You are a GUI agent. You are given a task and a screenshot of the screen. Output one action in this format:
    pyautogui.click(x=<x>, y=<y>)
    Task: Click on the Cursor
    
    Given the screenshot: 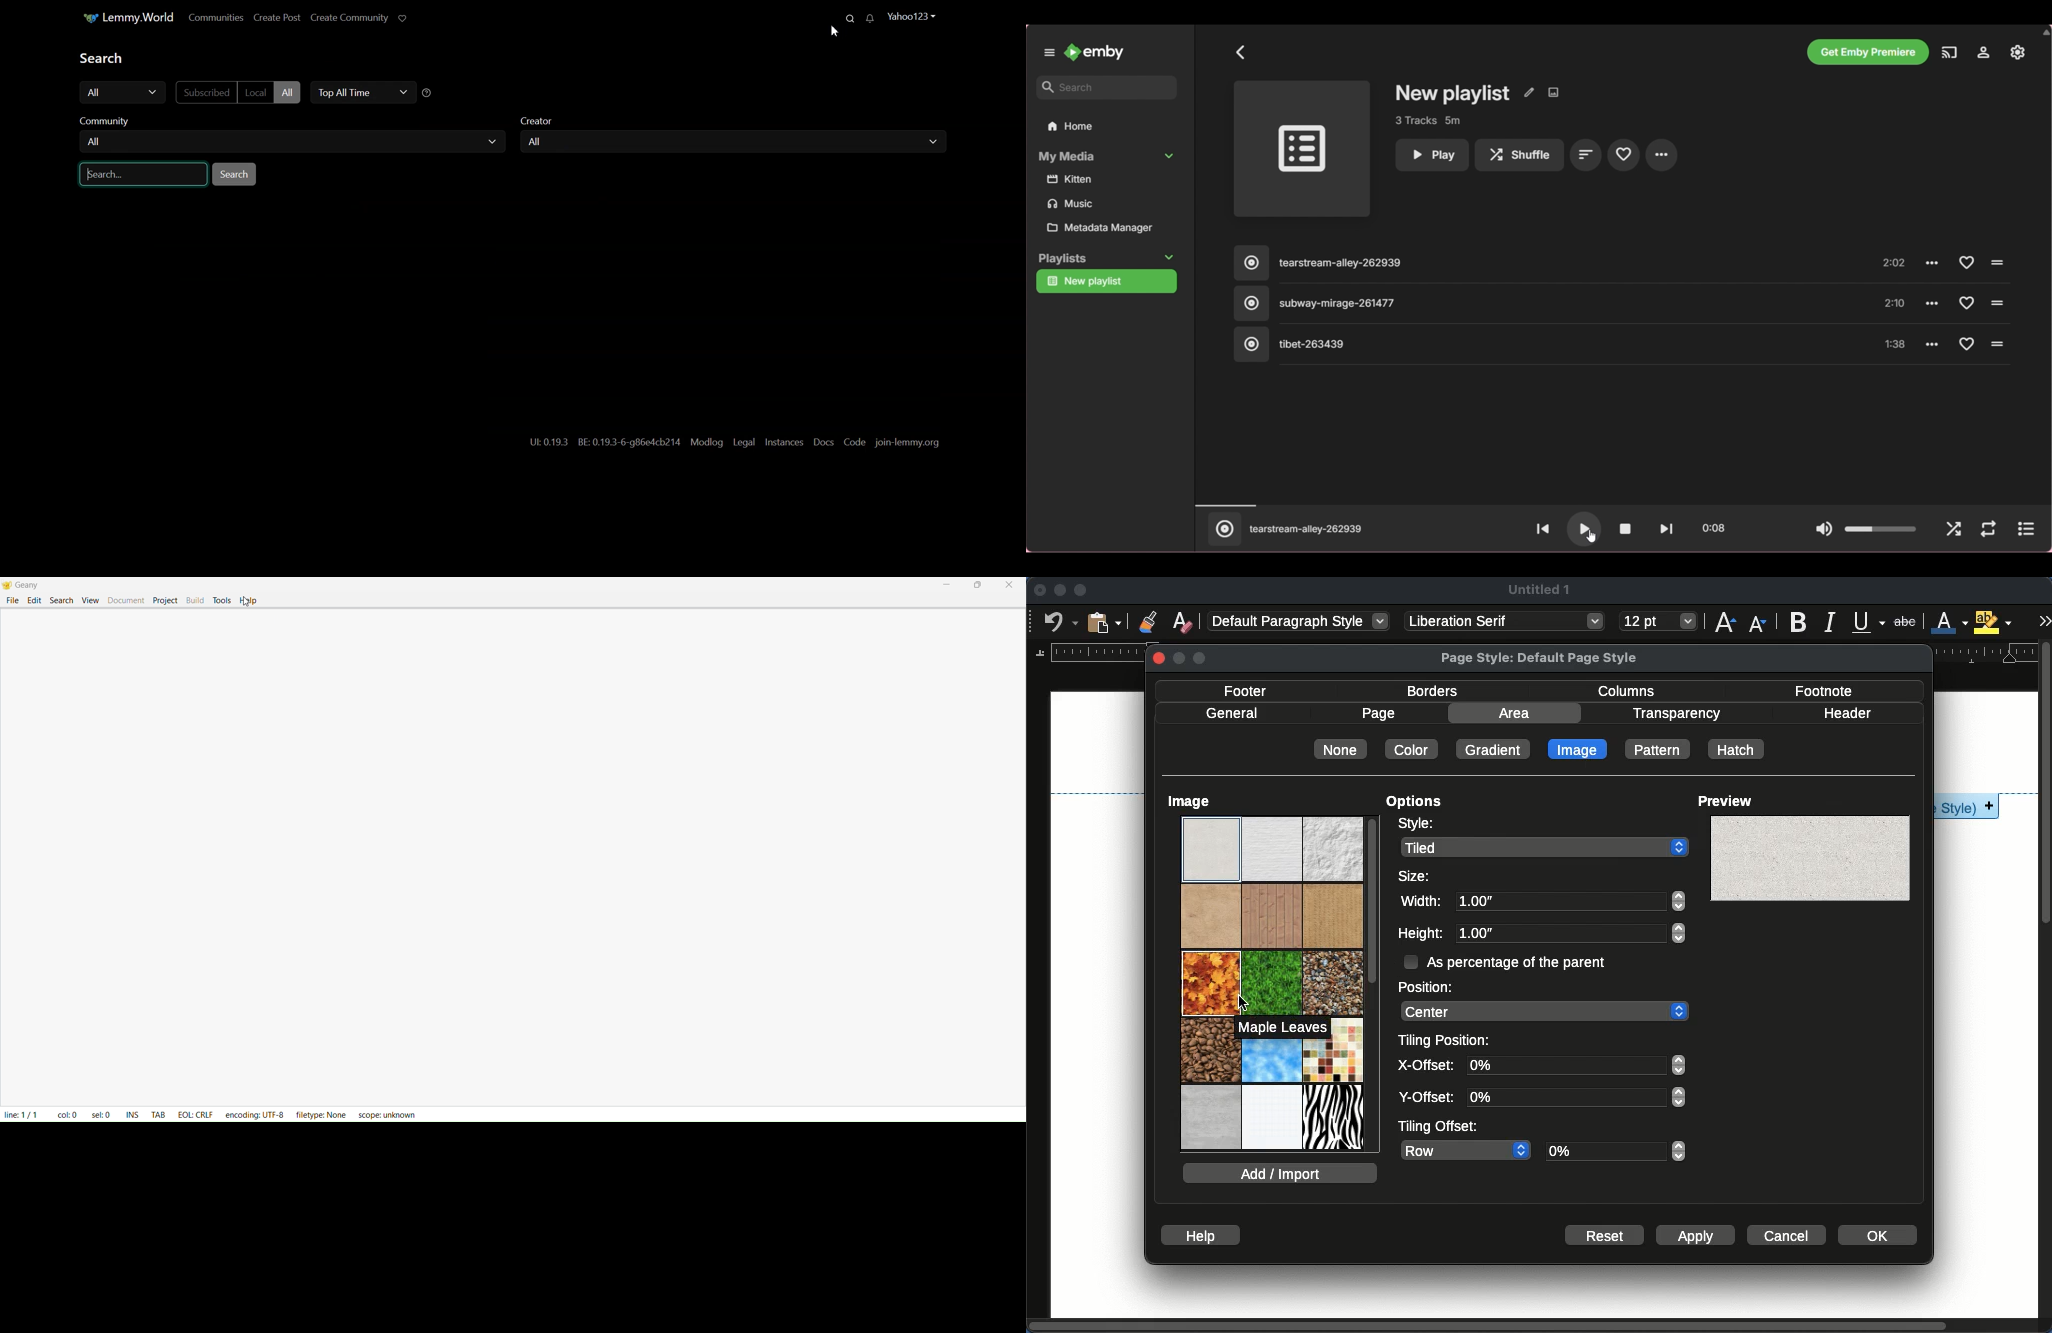 What is the action you would take?
    pyautogui.click(x=1241, y=1002)
    